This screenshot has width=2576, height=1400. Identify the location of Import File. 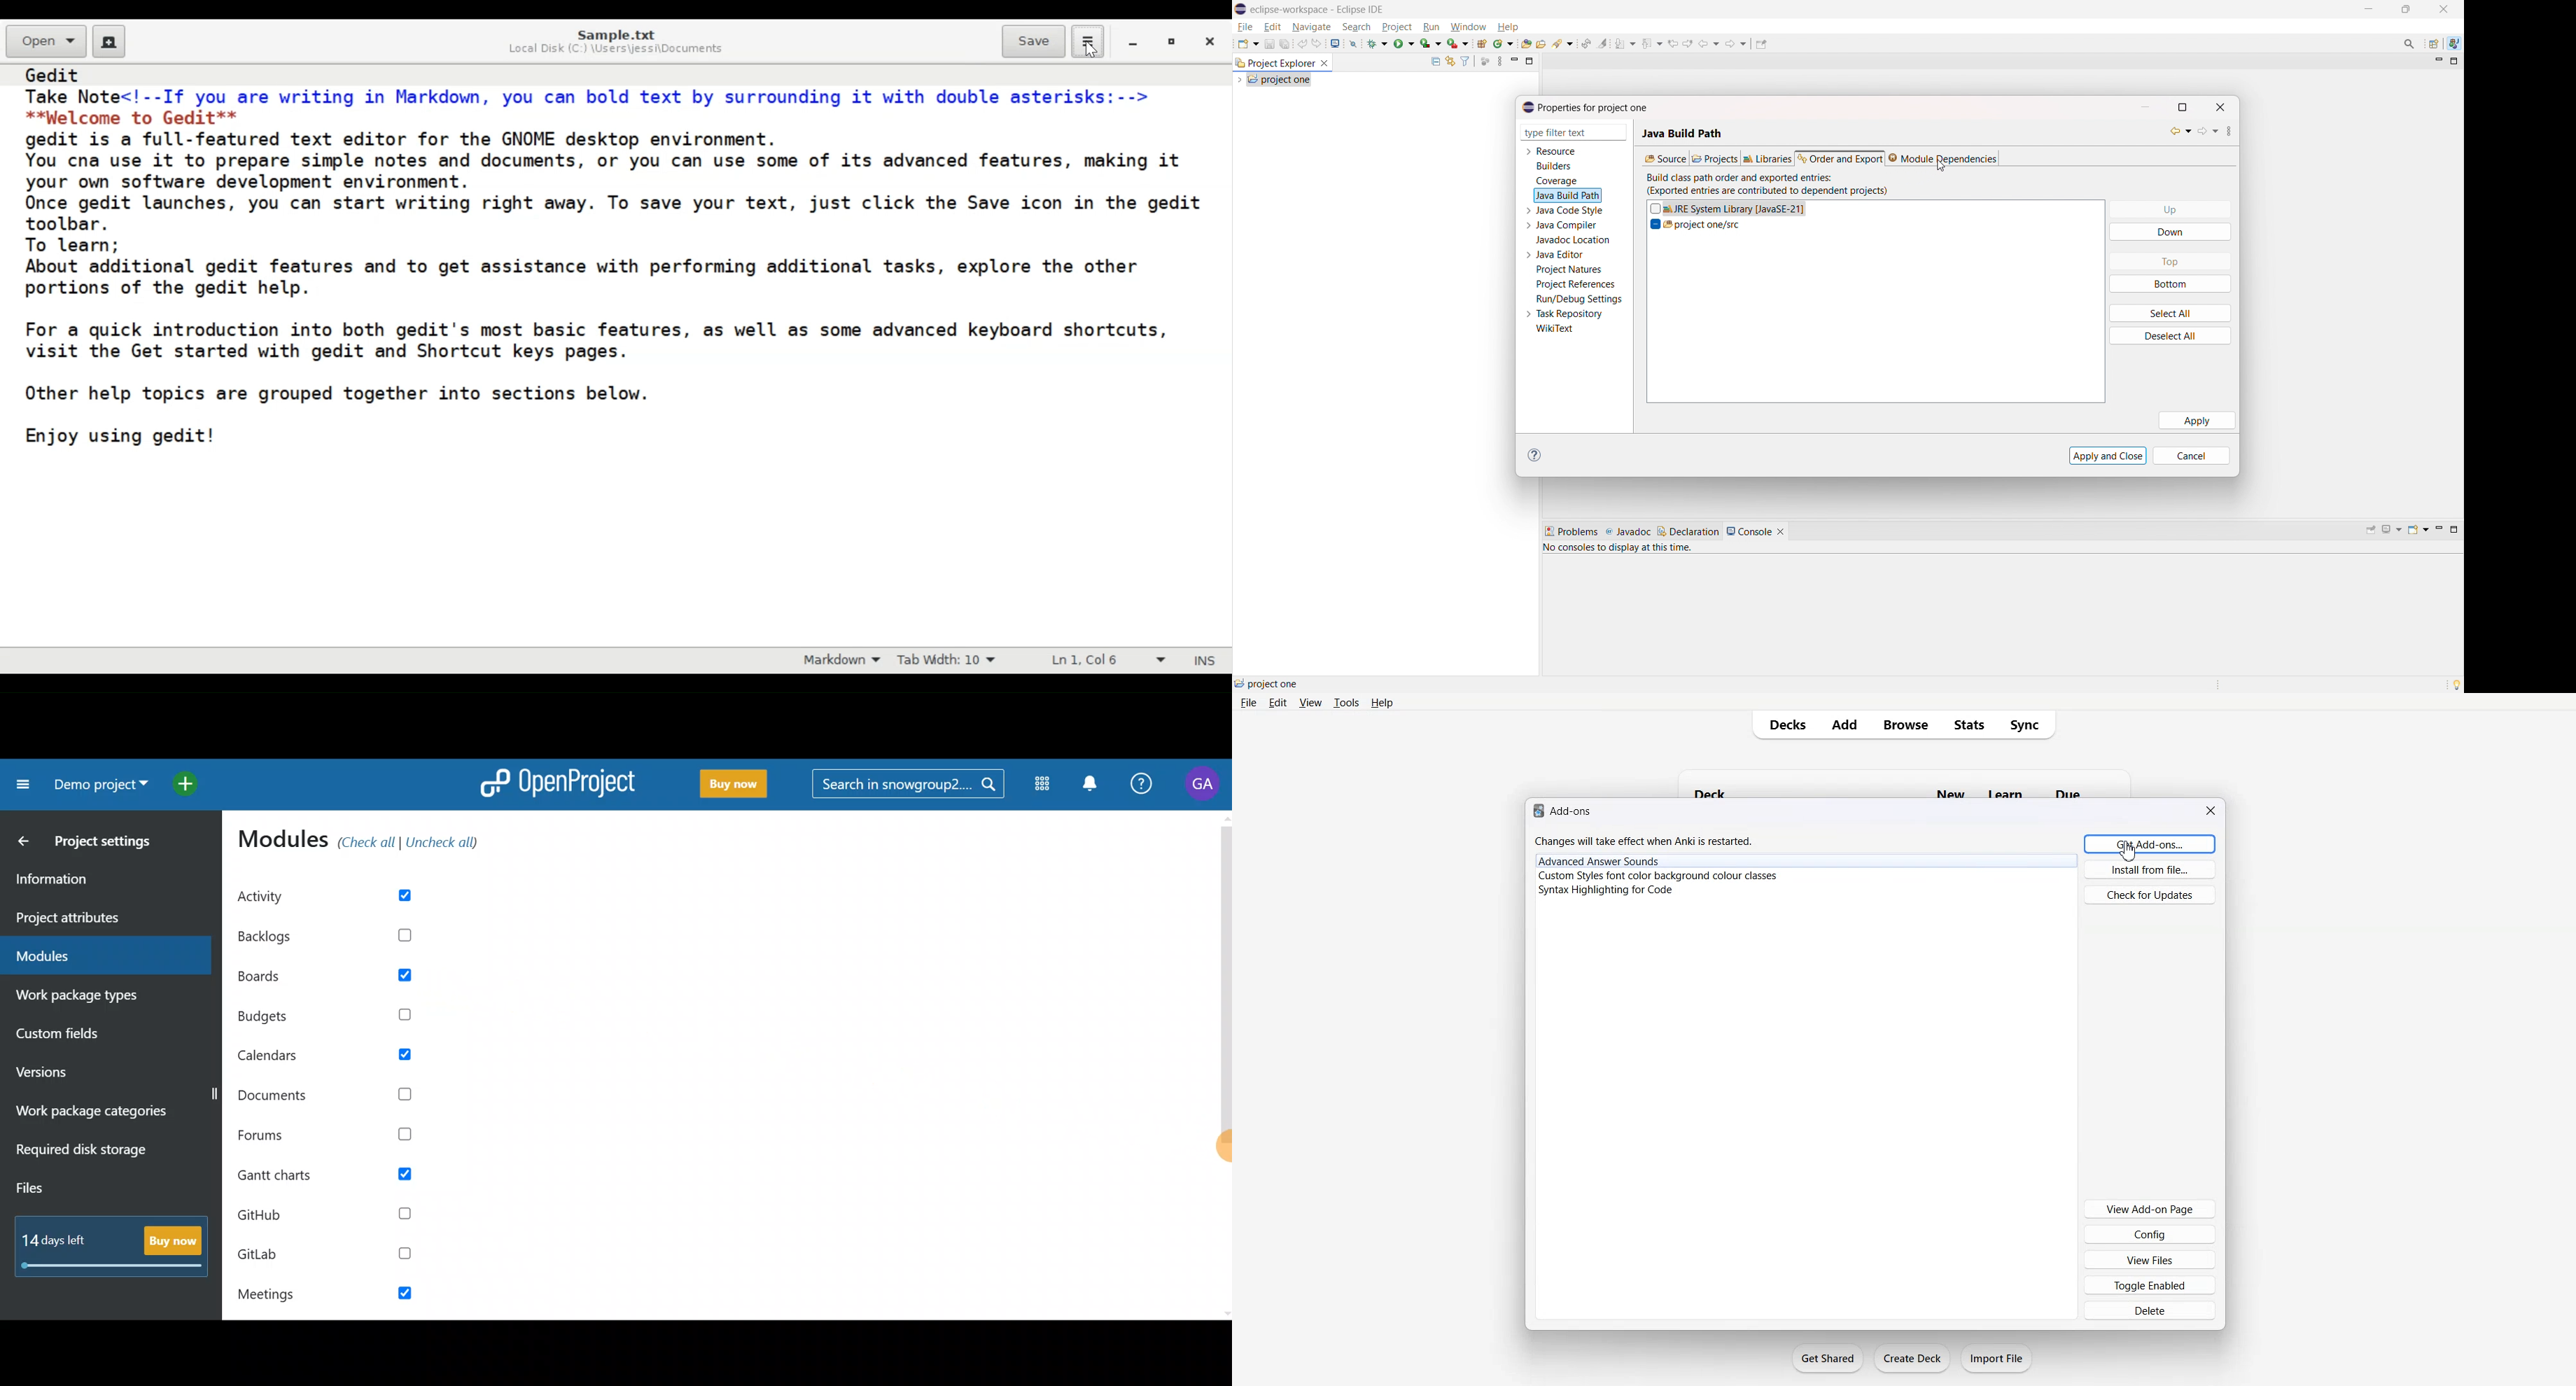
(1997, 1358).